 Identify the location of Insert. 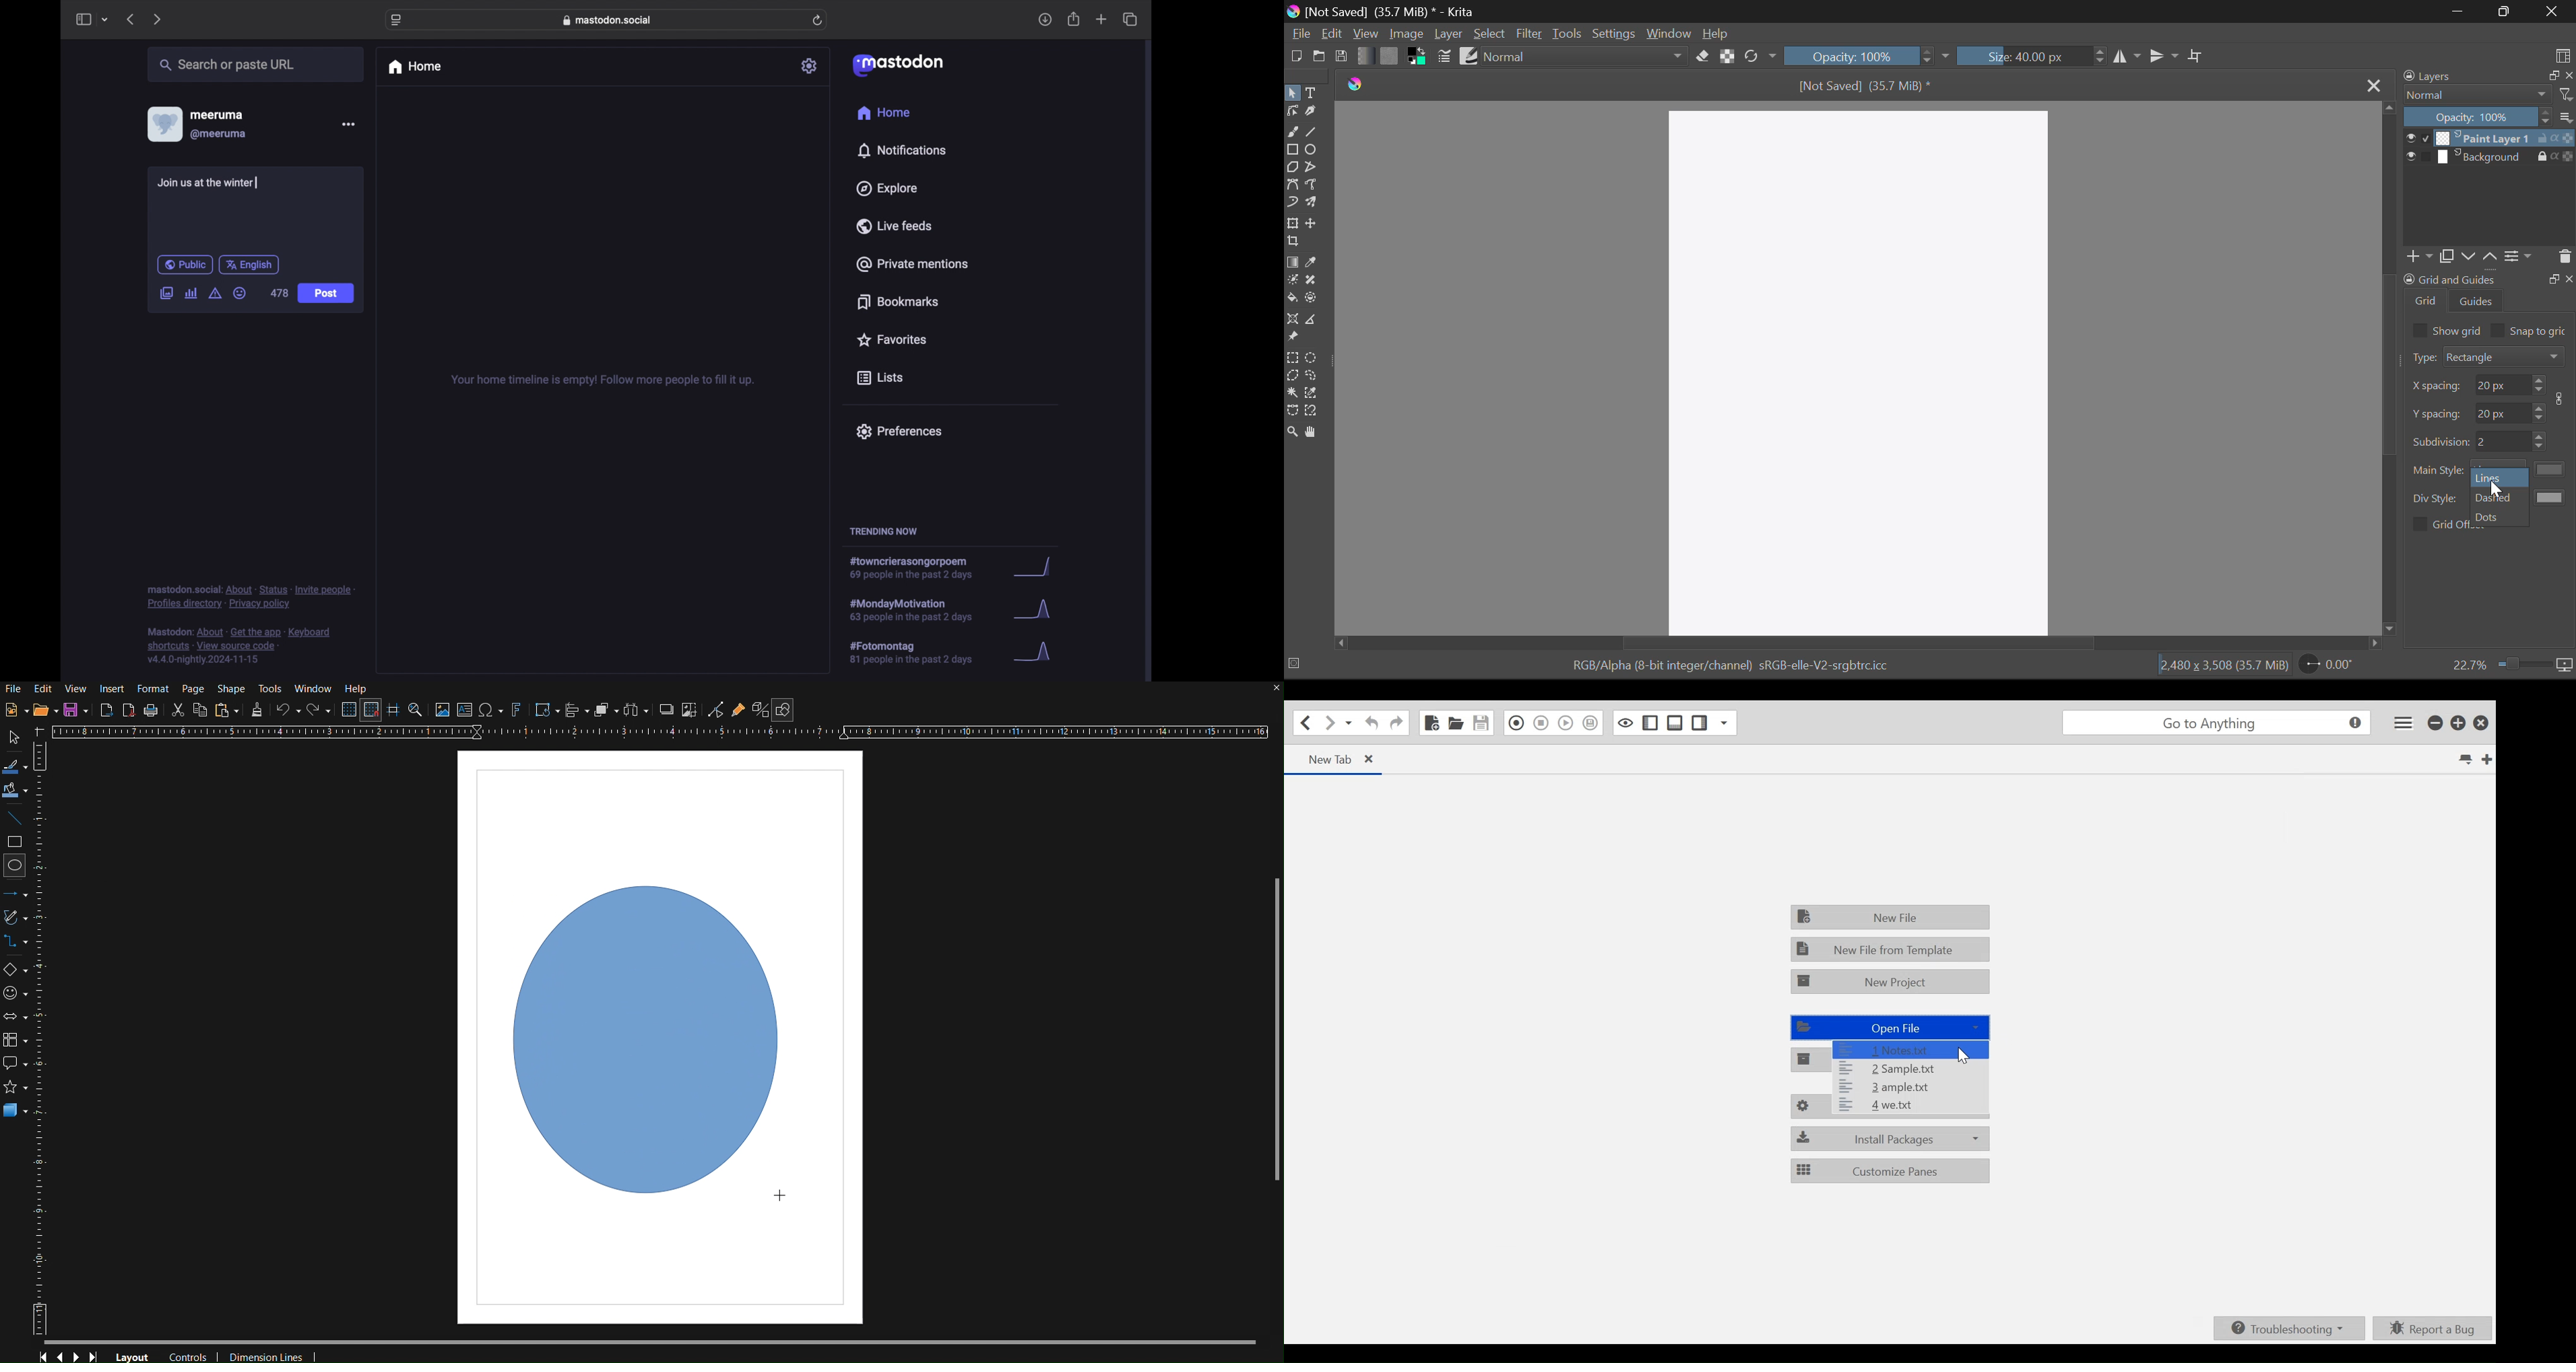
(114, 689).